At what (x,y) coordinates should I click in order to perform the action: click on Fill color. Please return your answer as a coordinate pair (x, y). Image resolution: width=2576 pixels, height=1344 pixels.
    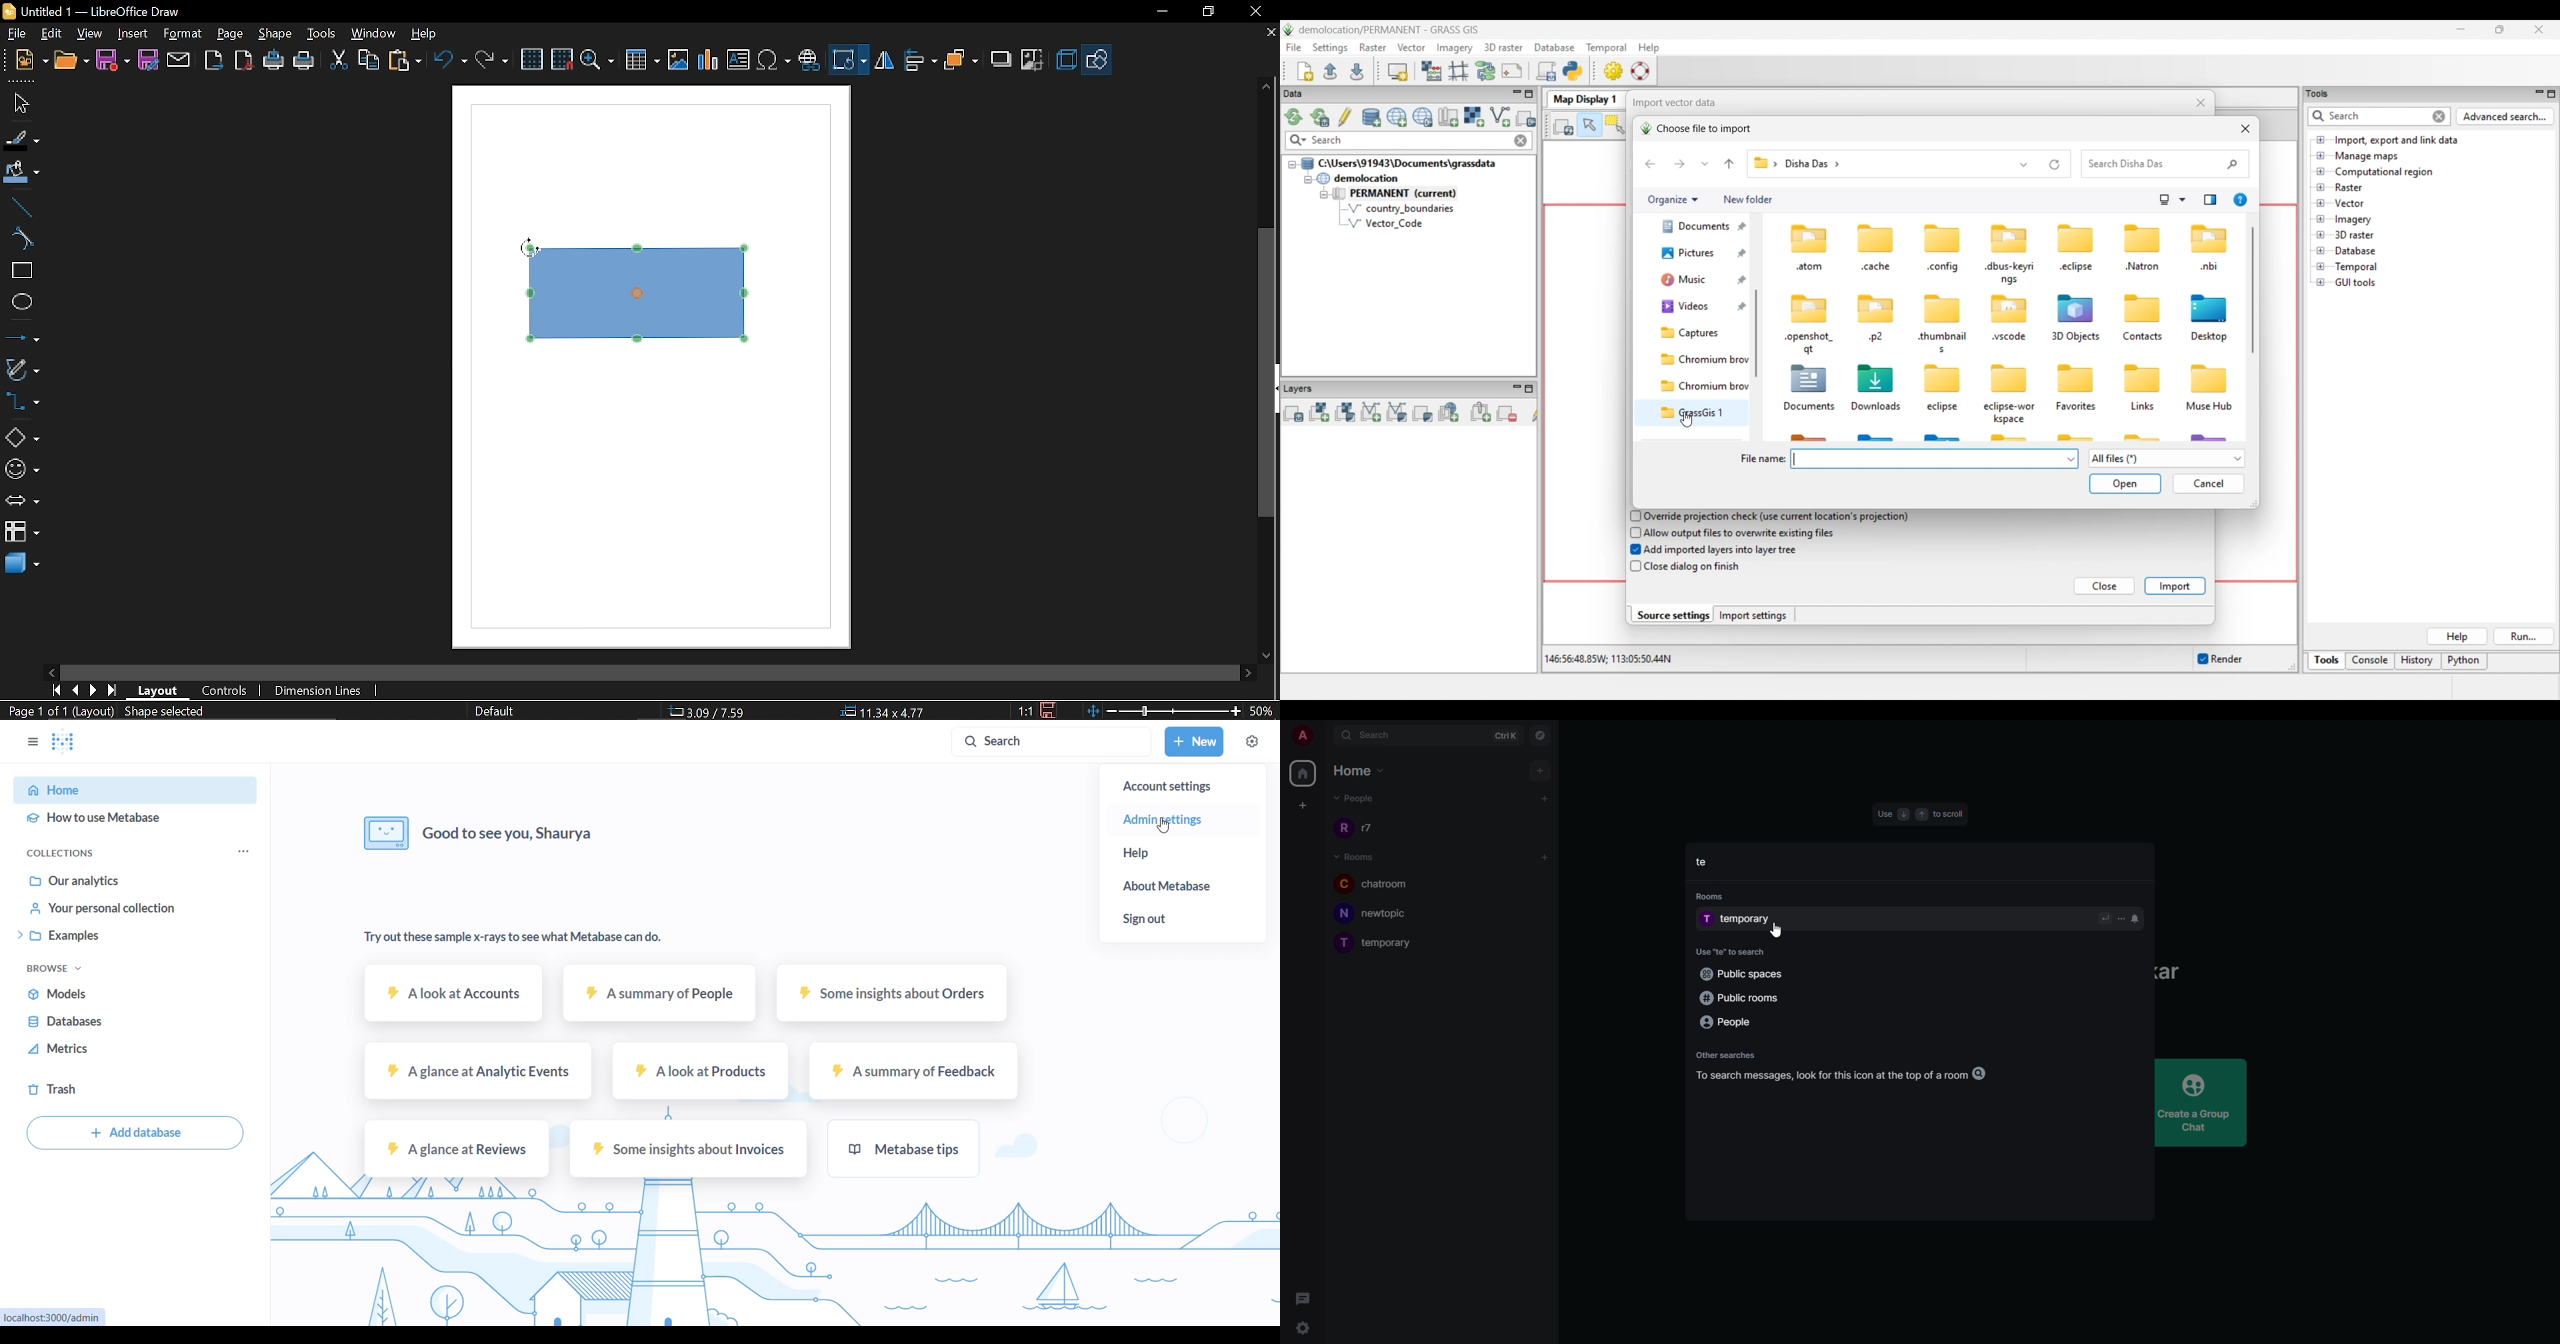
    Looking at the image, I should click on (22, 173).